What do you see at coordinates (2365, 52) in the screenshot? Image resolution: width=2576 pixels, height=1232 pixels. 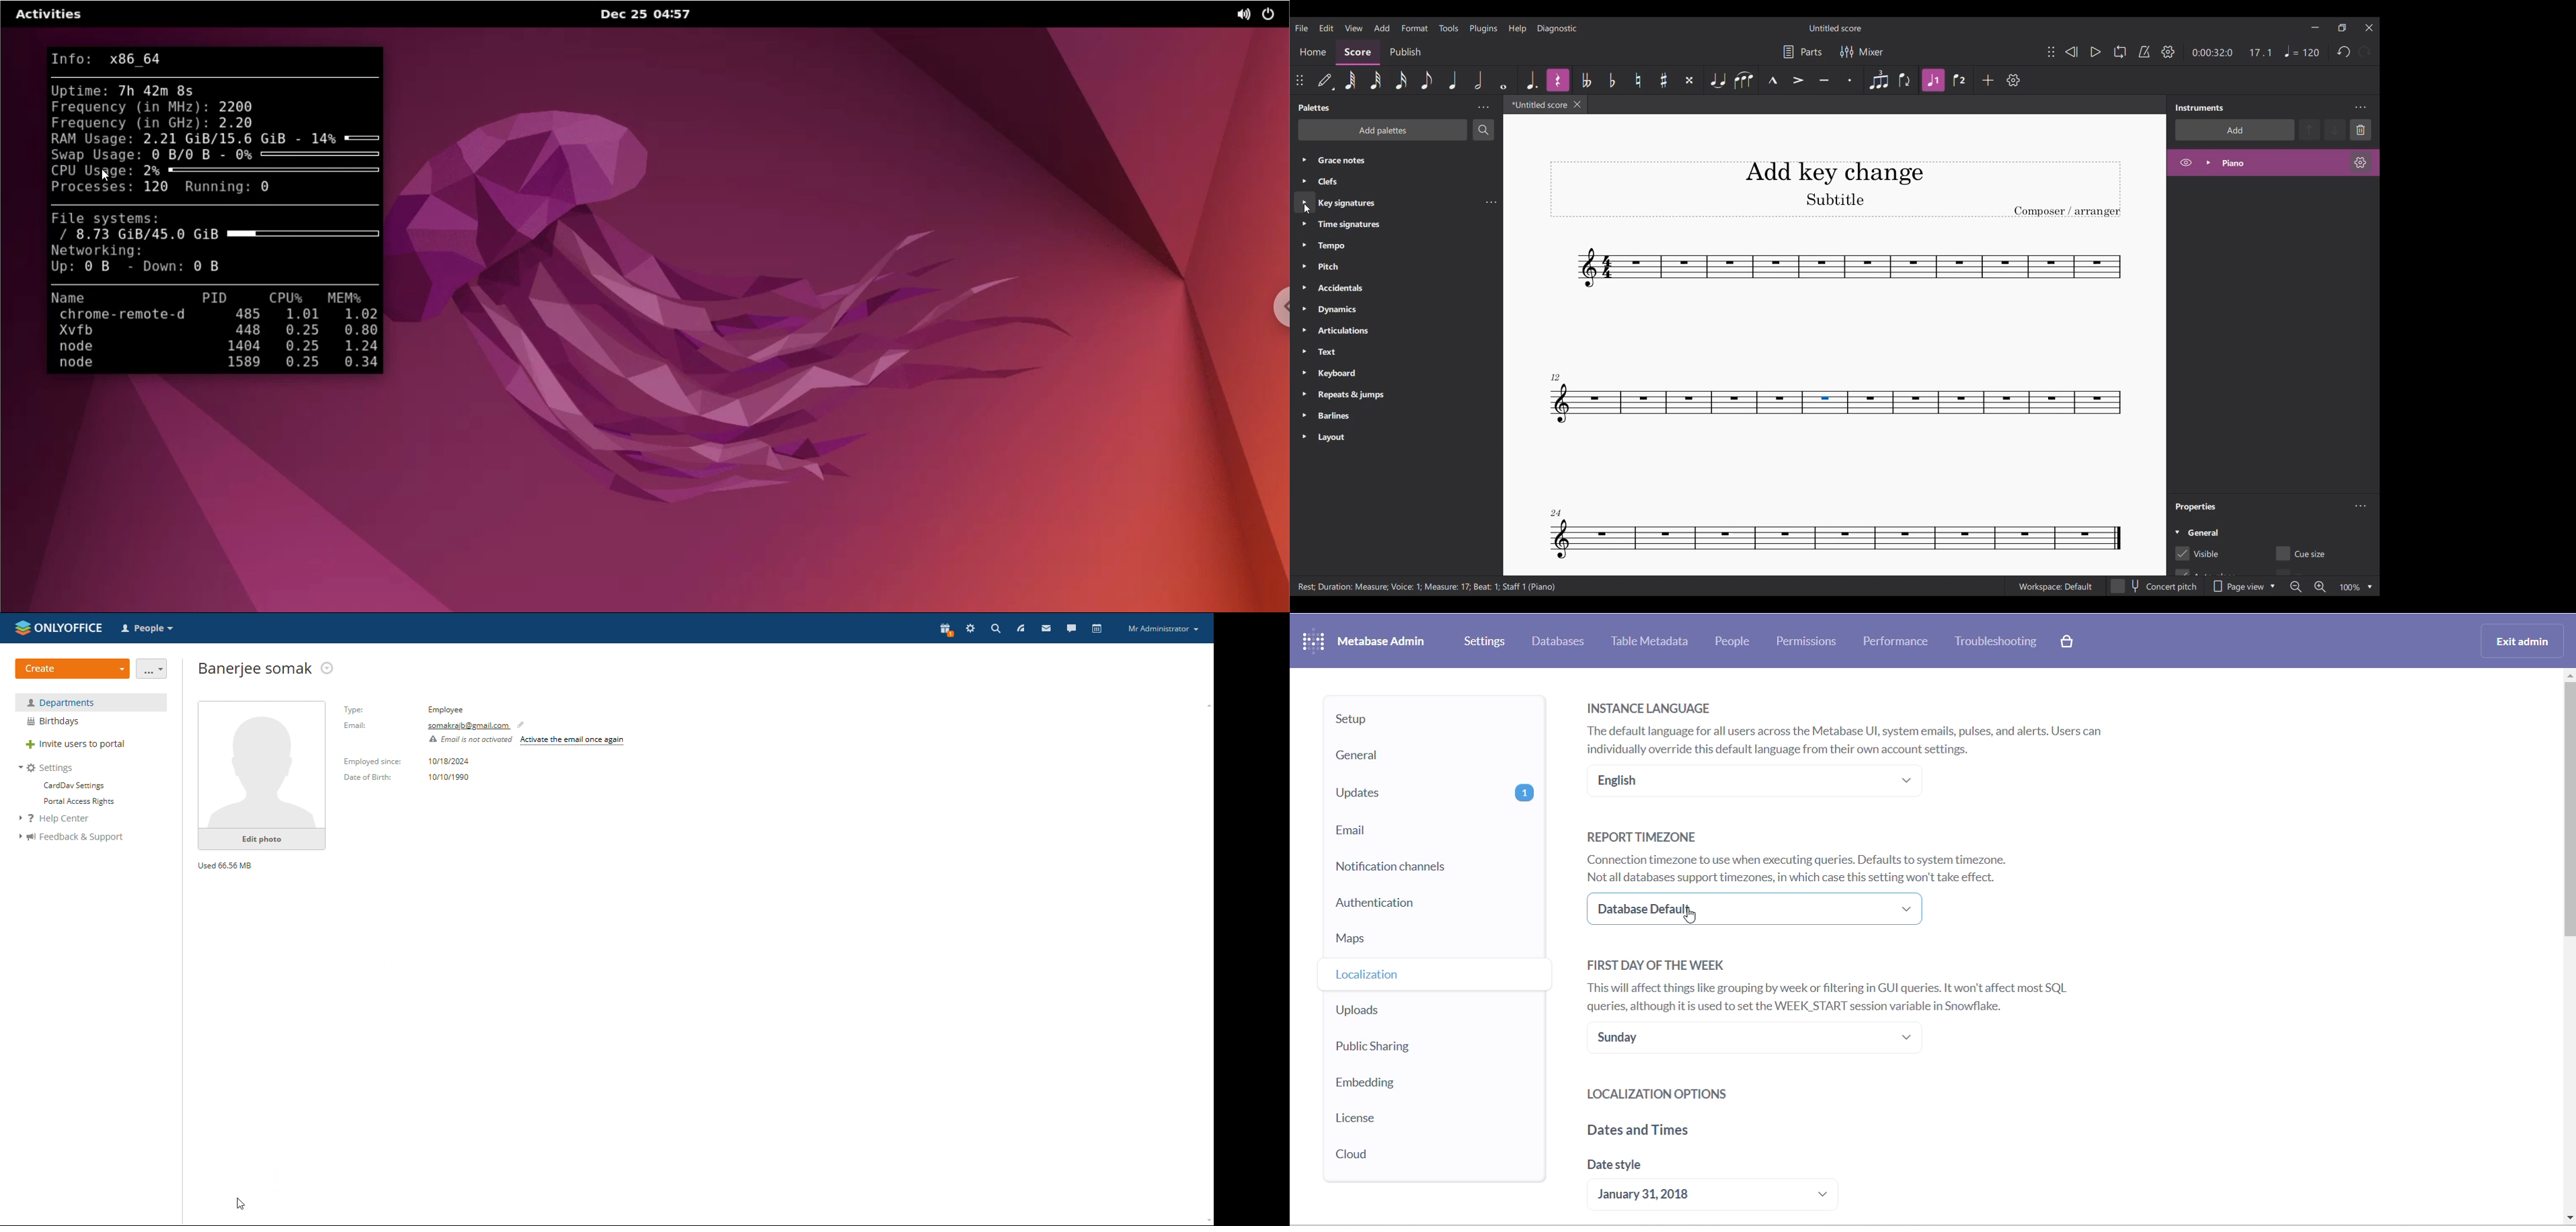 I see `Redo` at bounding box center [2365, 52].